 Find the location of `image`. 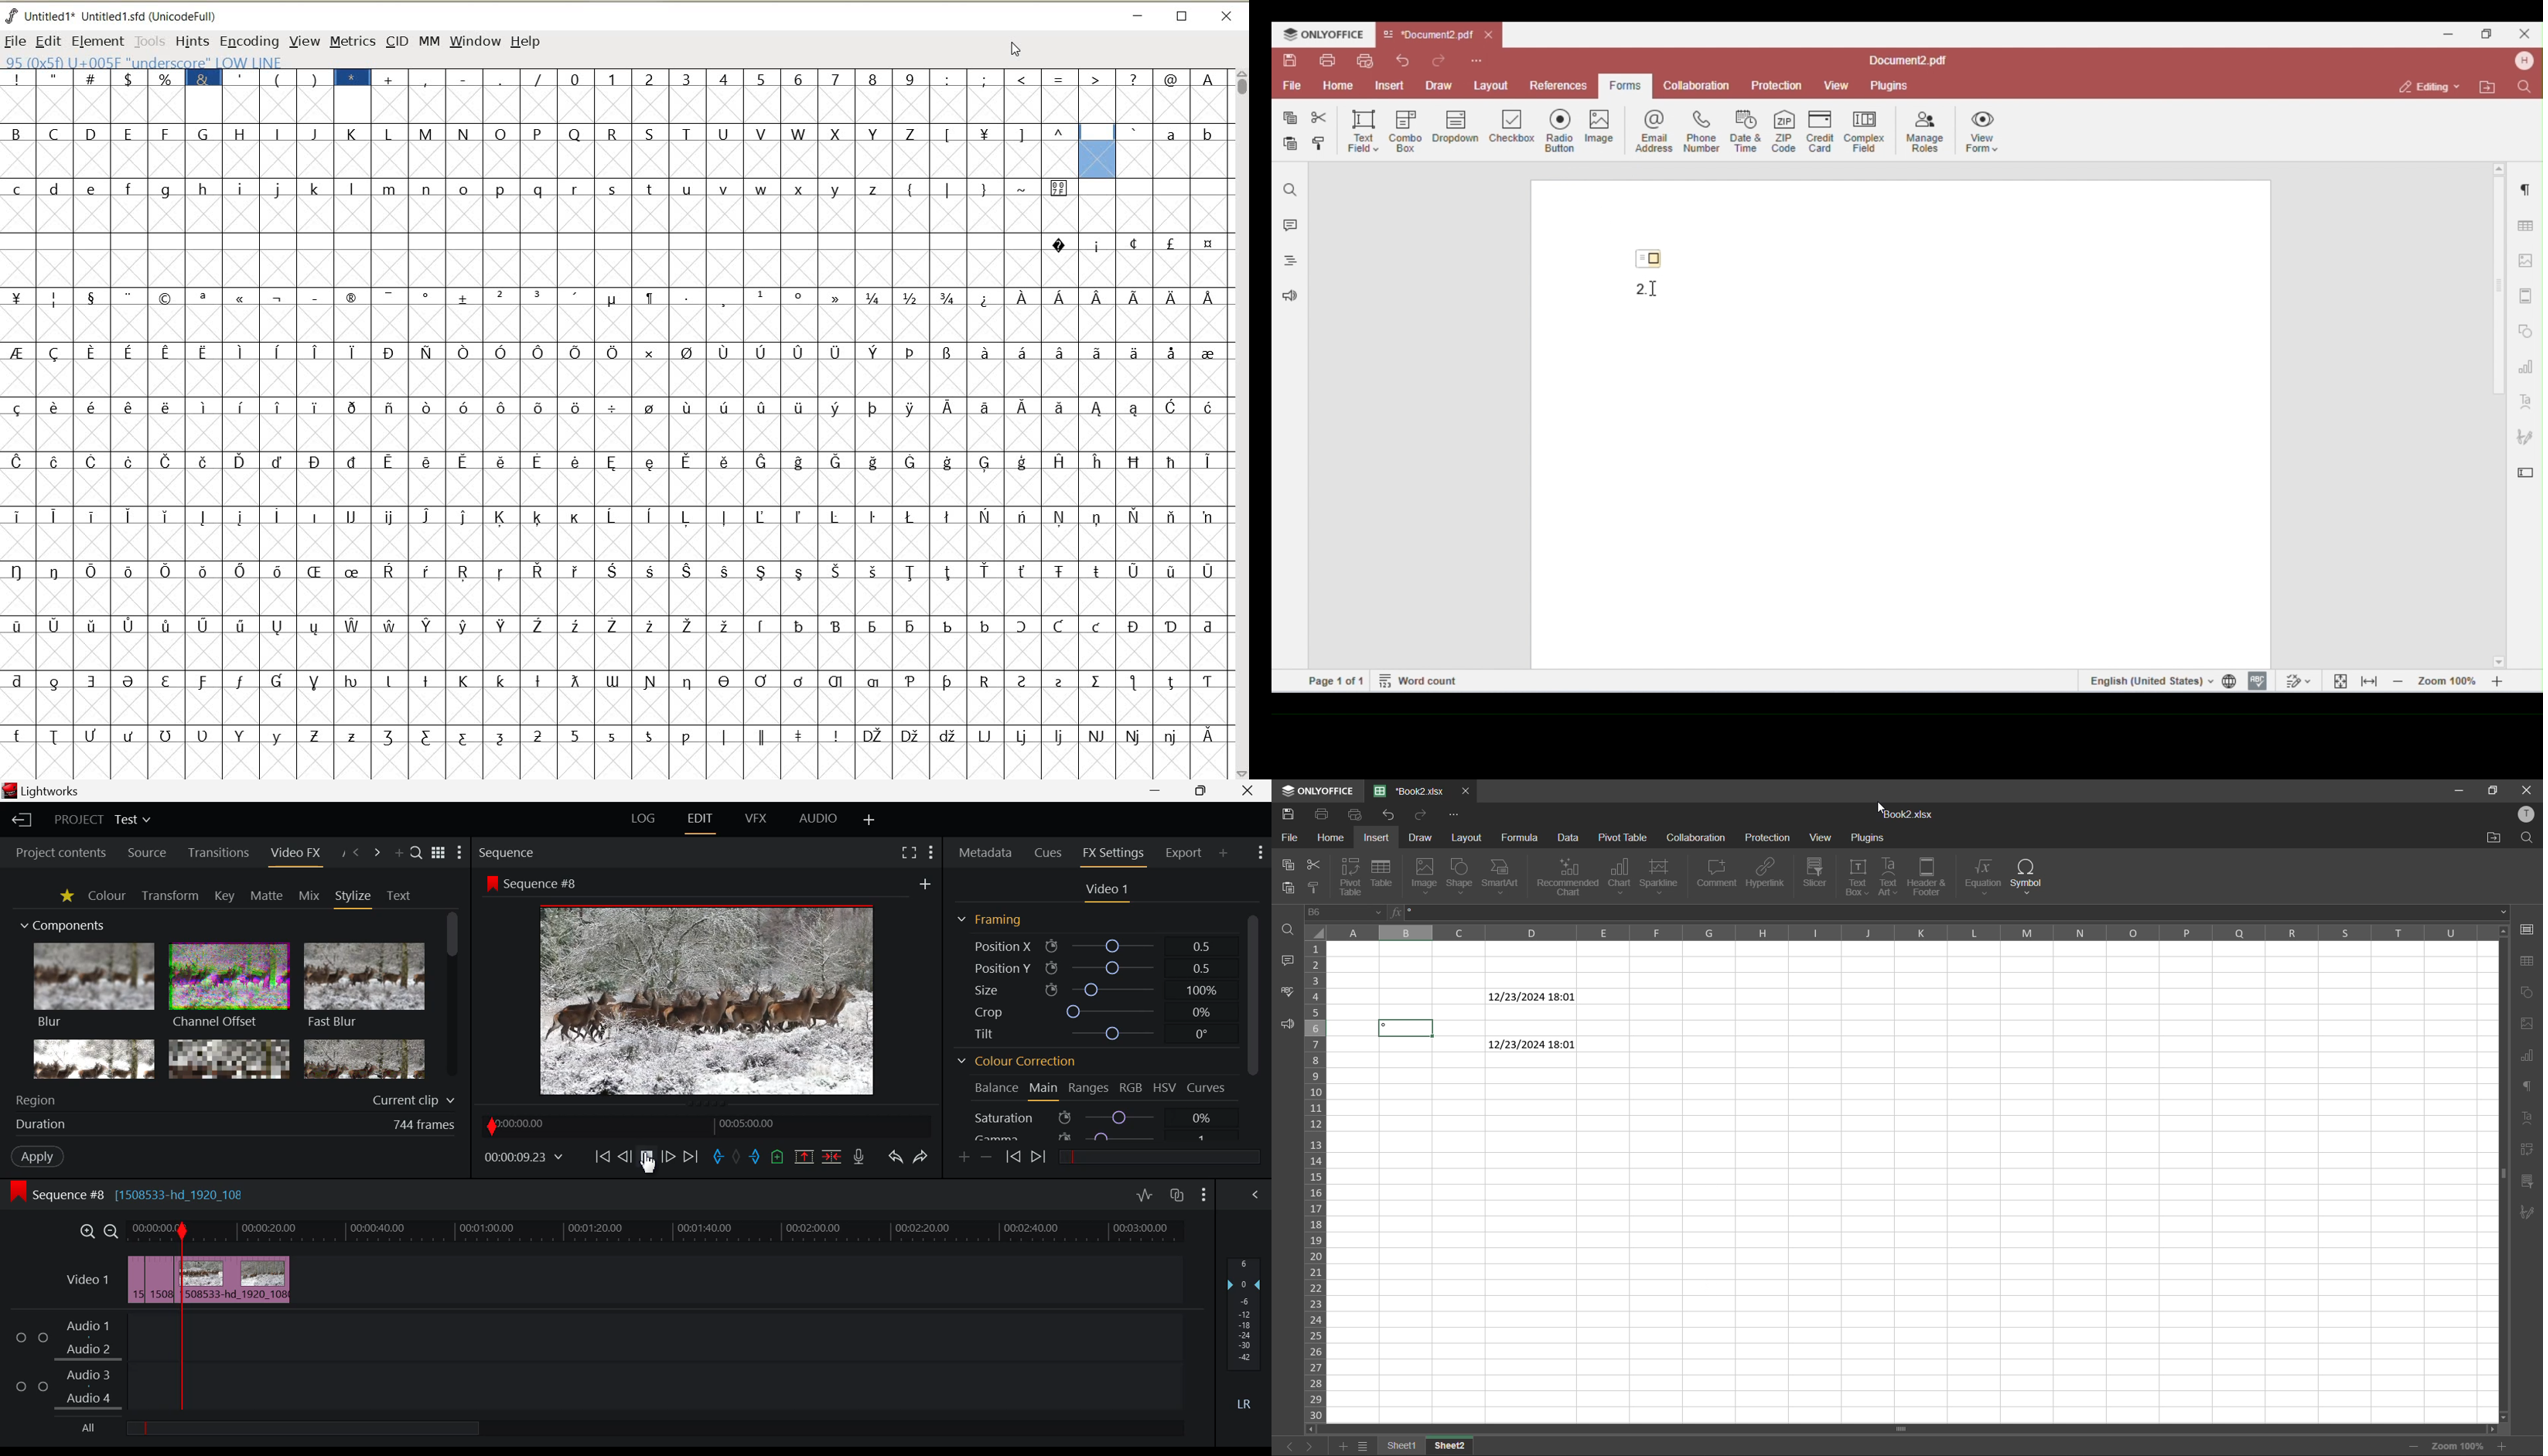

image is located at coordinates (2526, 1024).